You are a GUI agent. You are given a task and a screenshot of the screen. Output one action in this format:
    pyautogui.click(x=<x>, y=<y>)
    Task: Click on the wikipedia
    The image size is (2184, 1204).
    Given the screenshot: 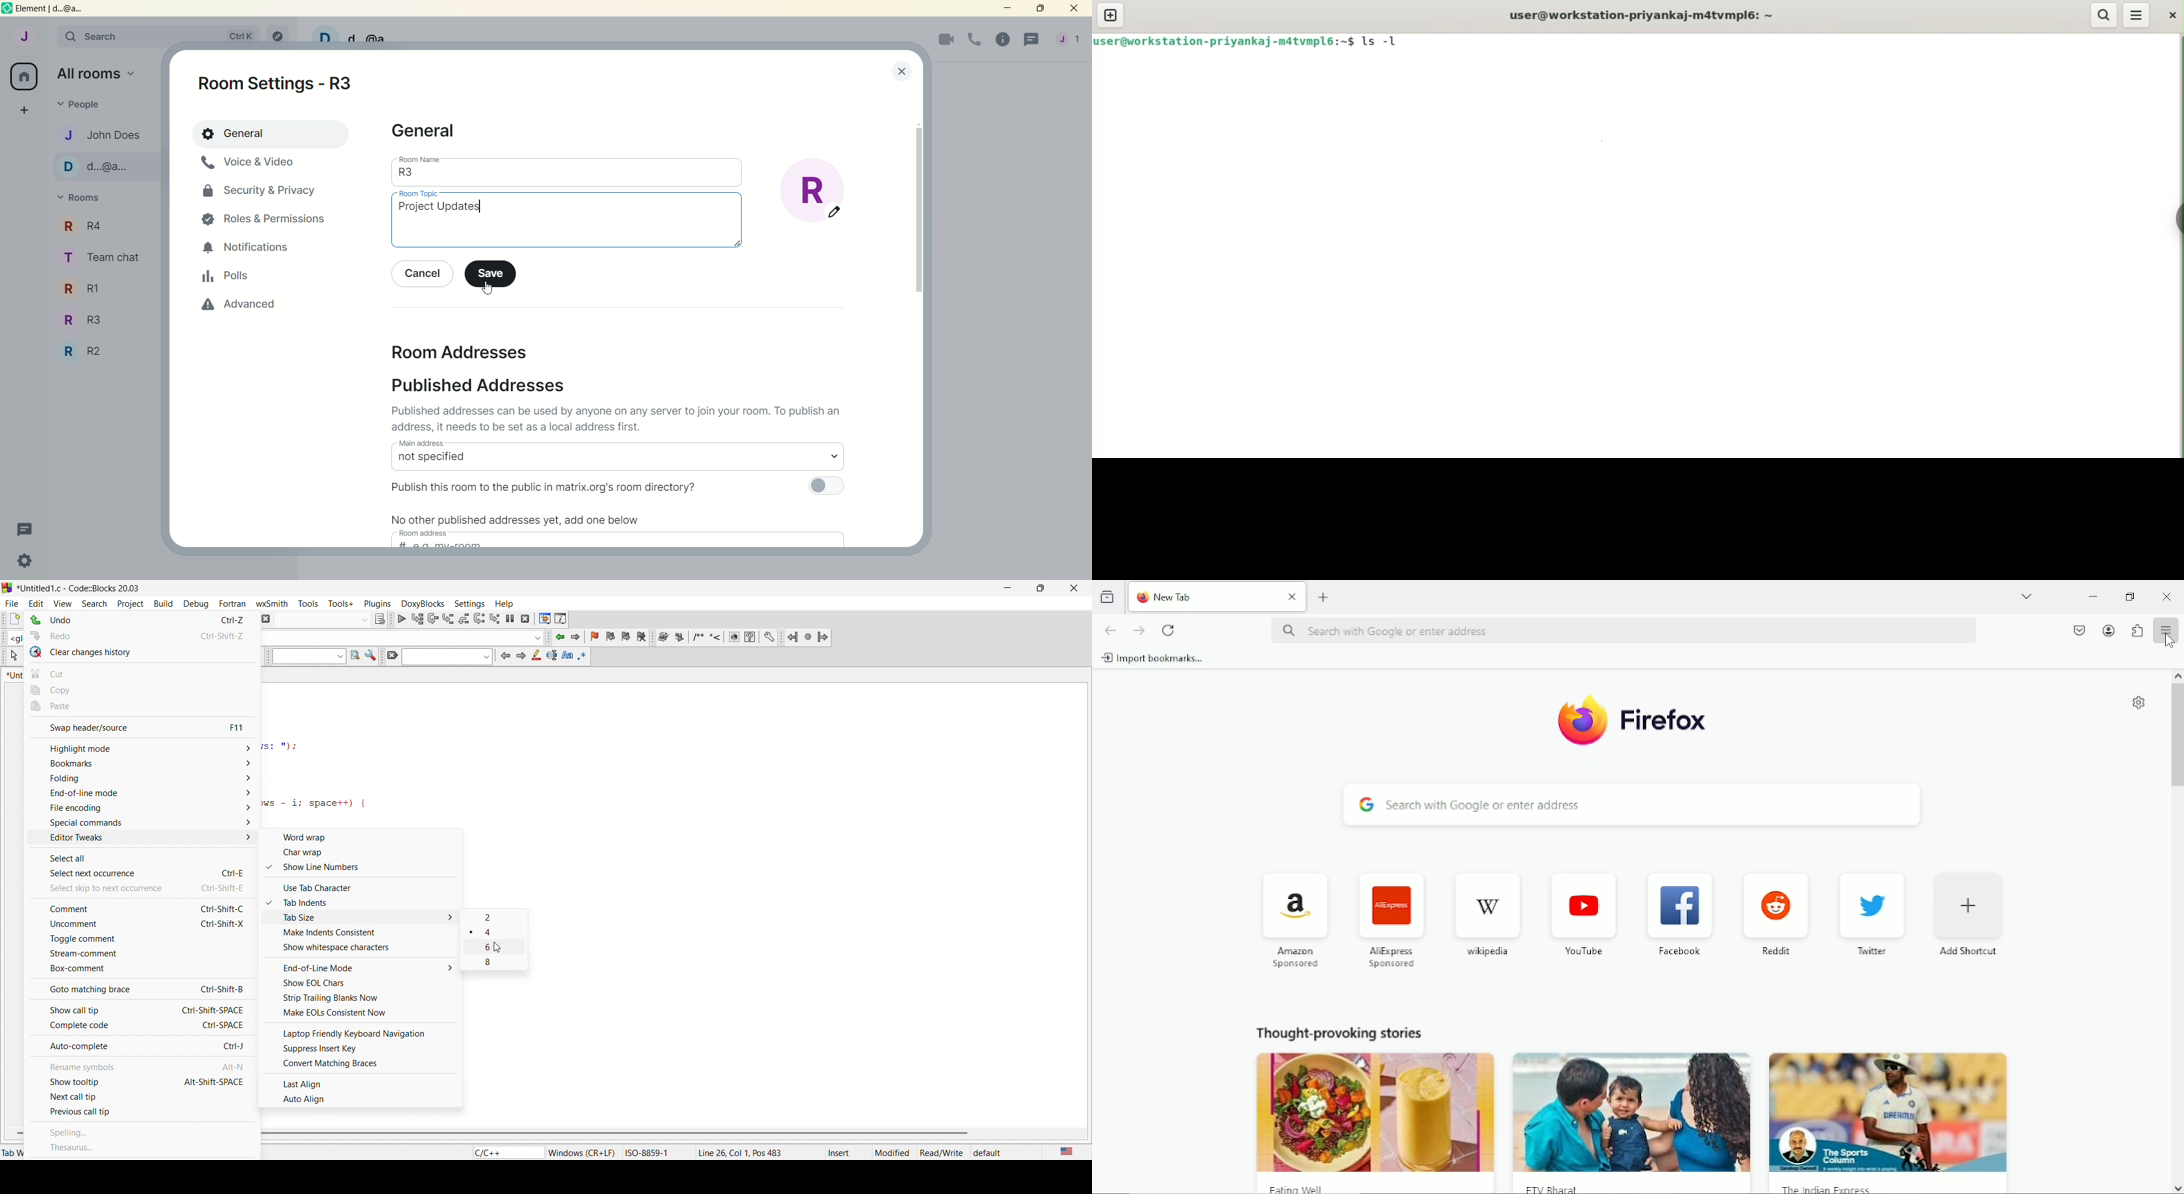 What is the action you would take?
    pyautogui.click(x=1485, y=953)
    